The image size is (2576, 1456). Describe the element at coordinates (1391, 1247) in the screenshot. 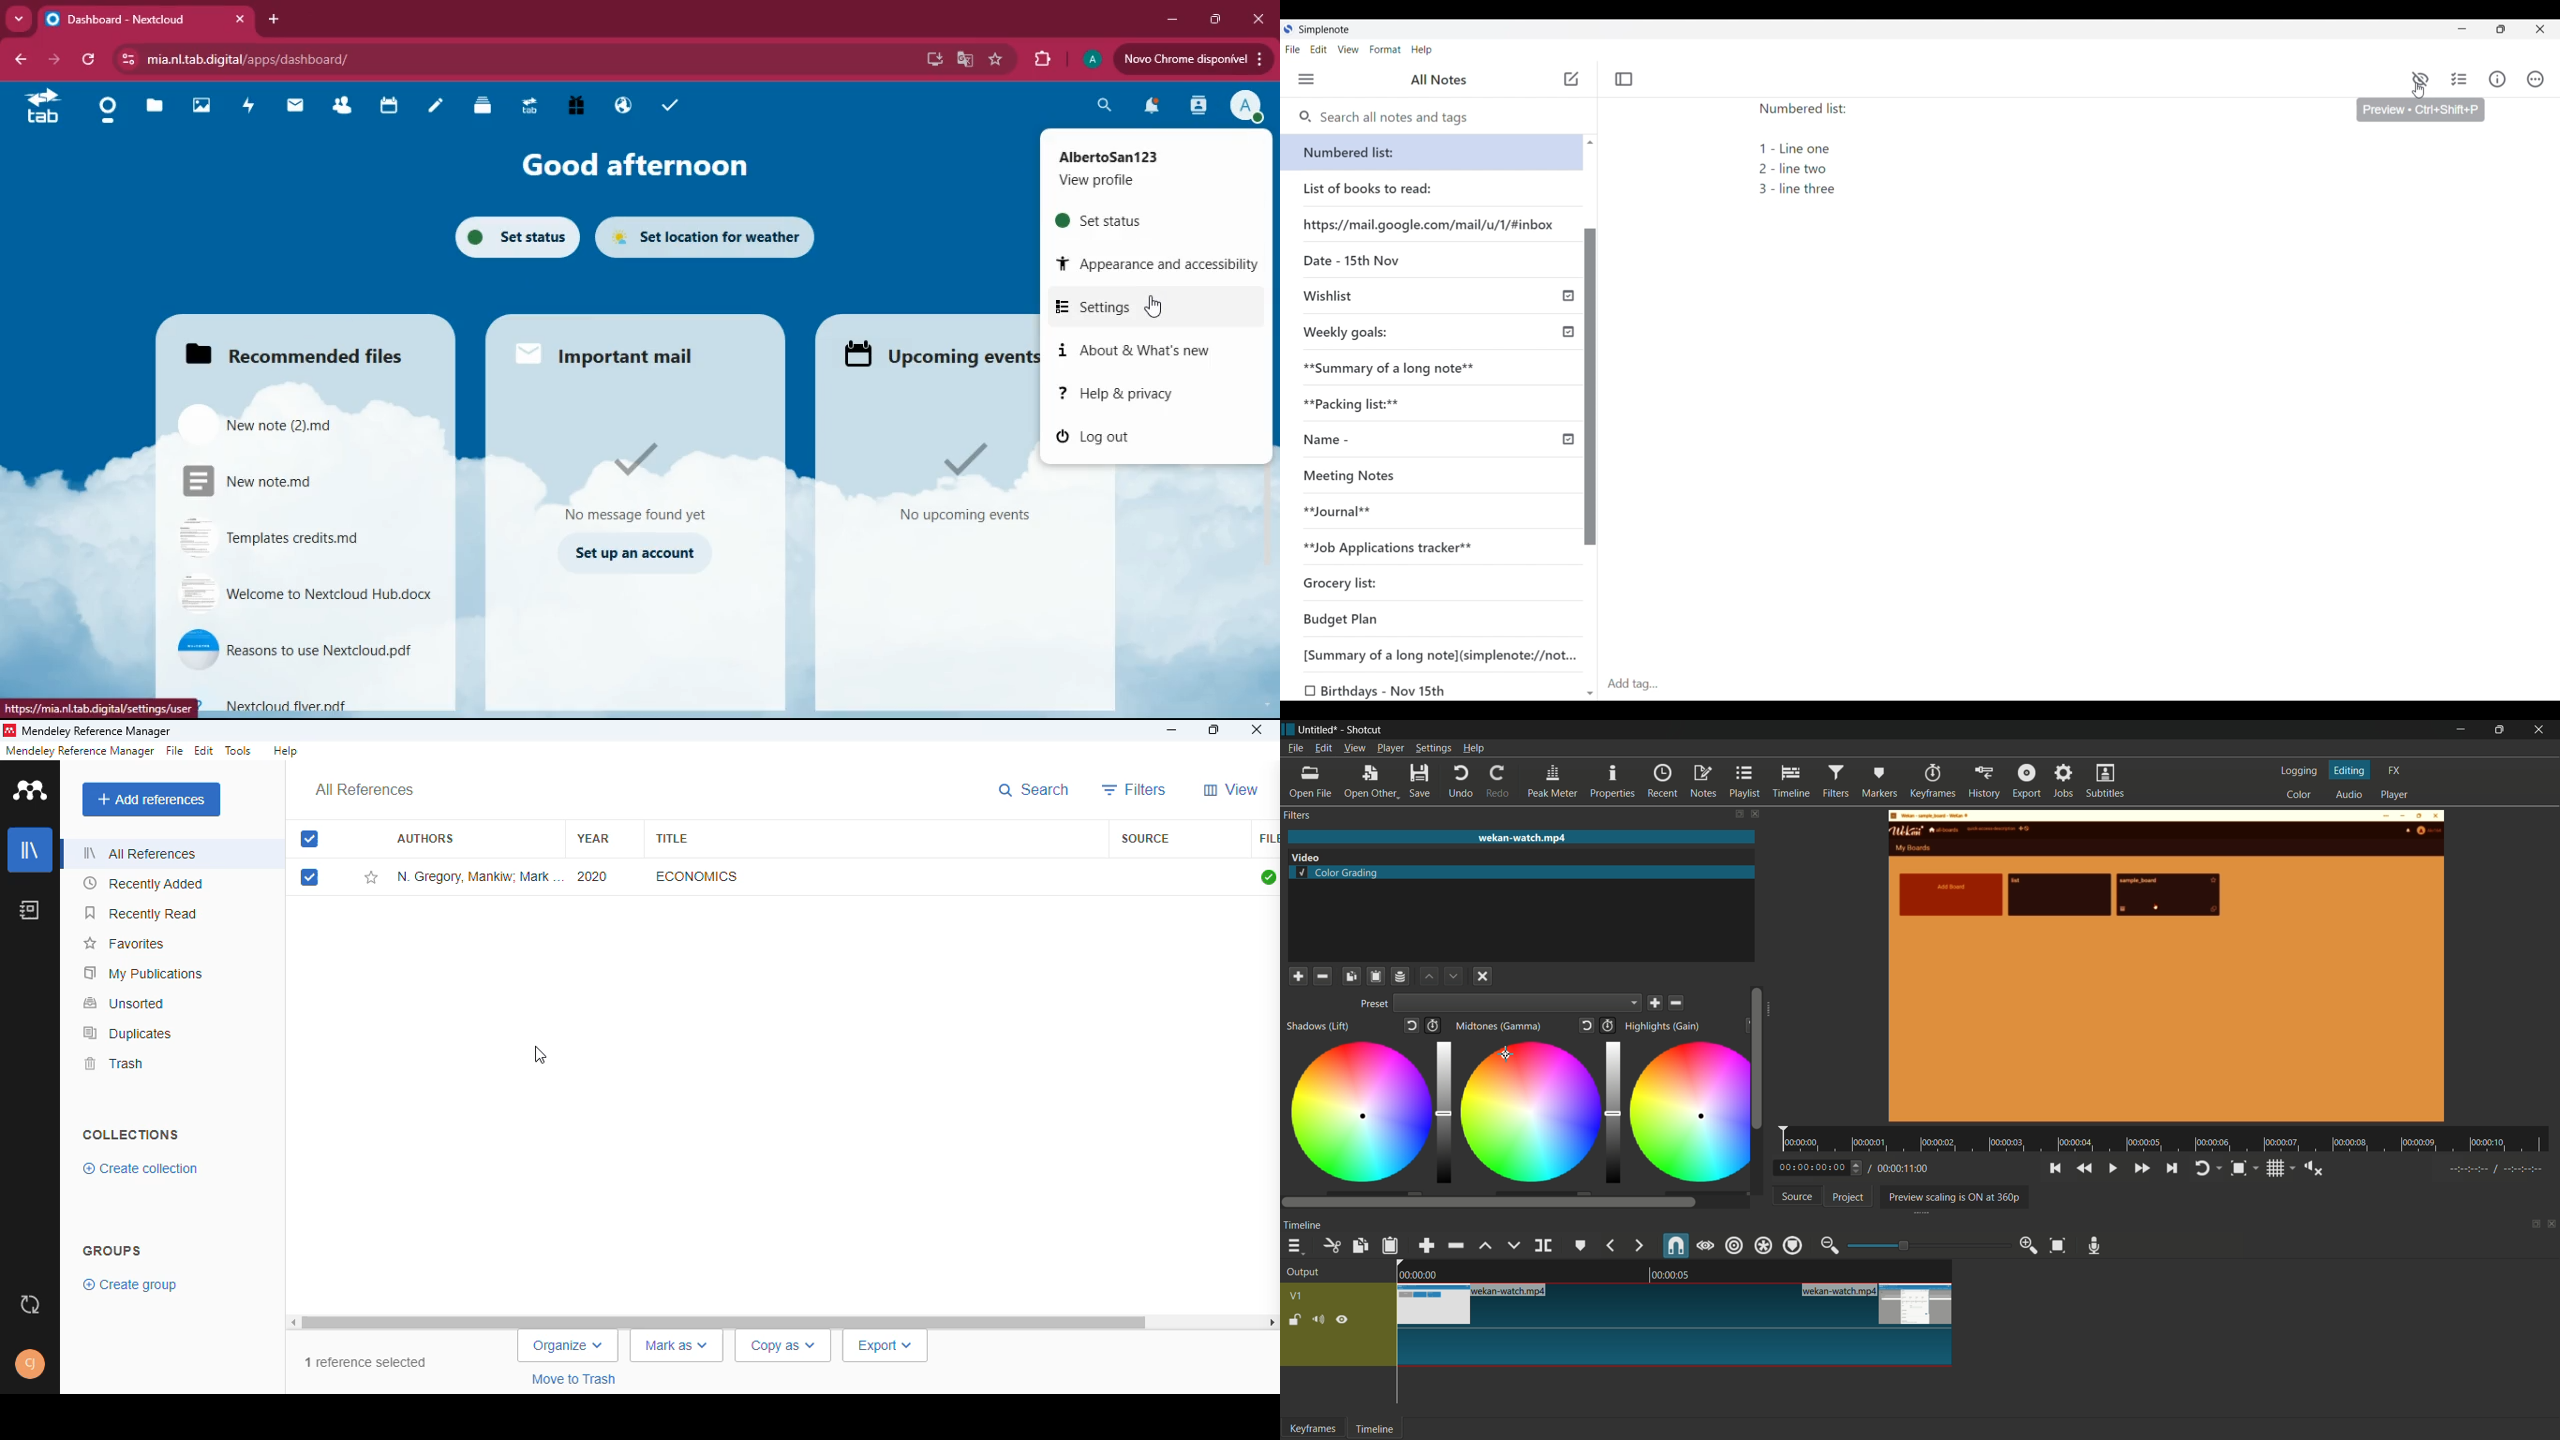

I see `paste` at that location.